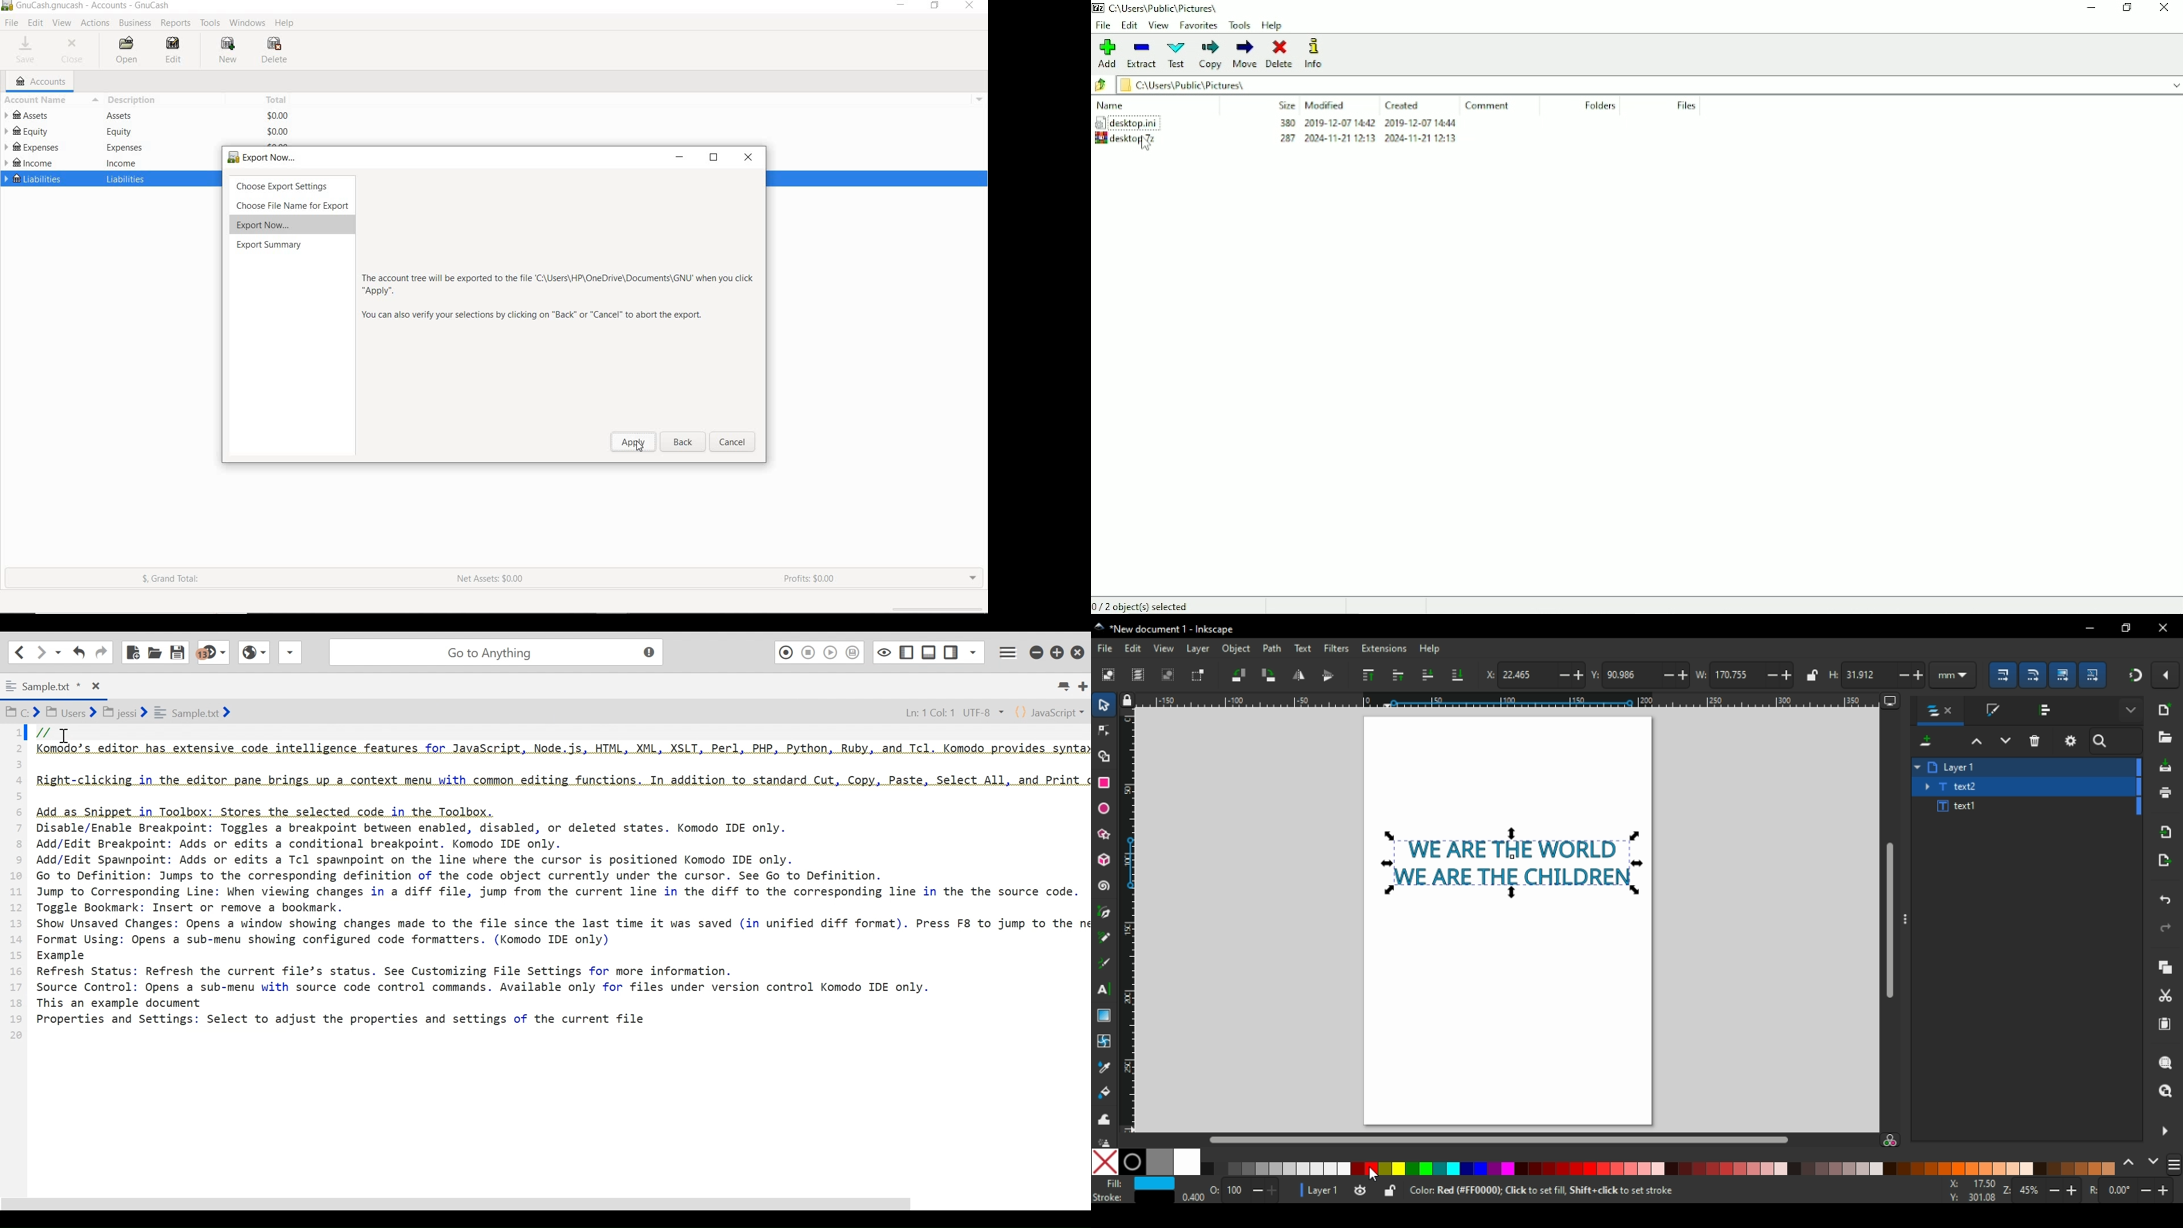 Image resolution: width=2184 pixels, height=1232 pixels. Describe the element at coordinates (1104, 1163) in the screenshot. I see `none` at that location.